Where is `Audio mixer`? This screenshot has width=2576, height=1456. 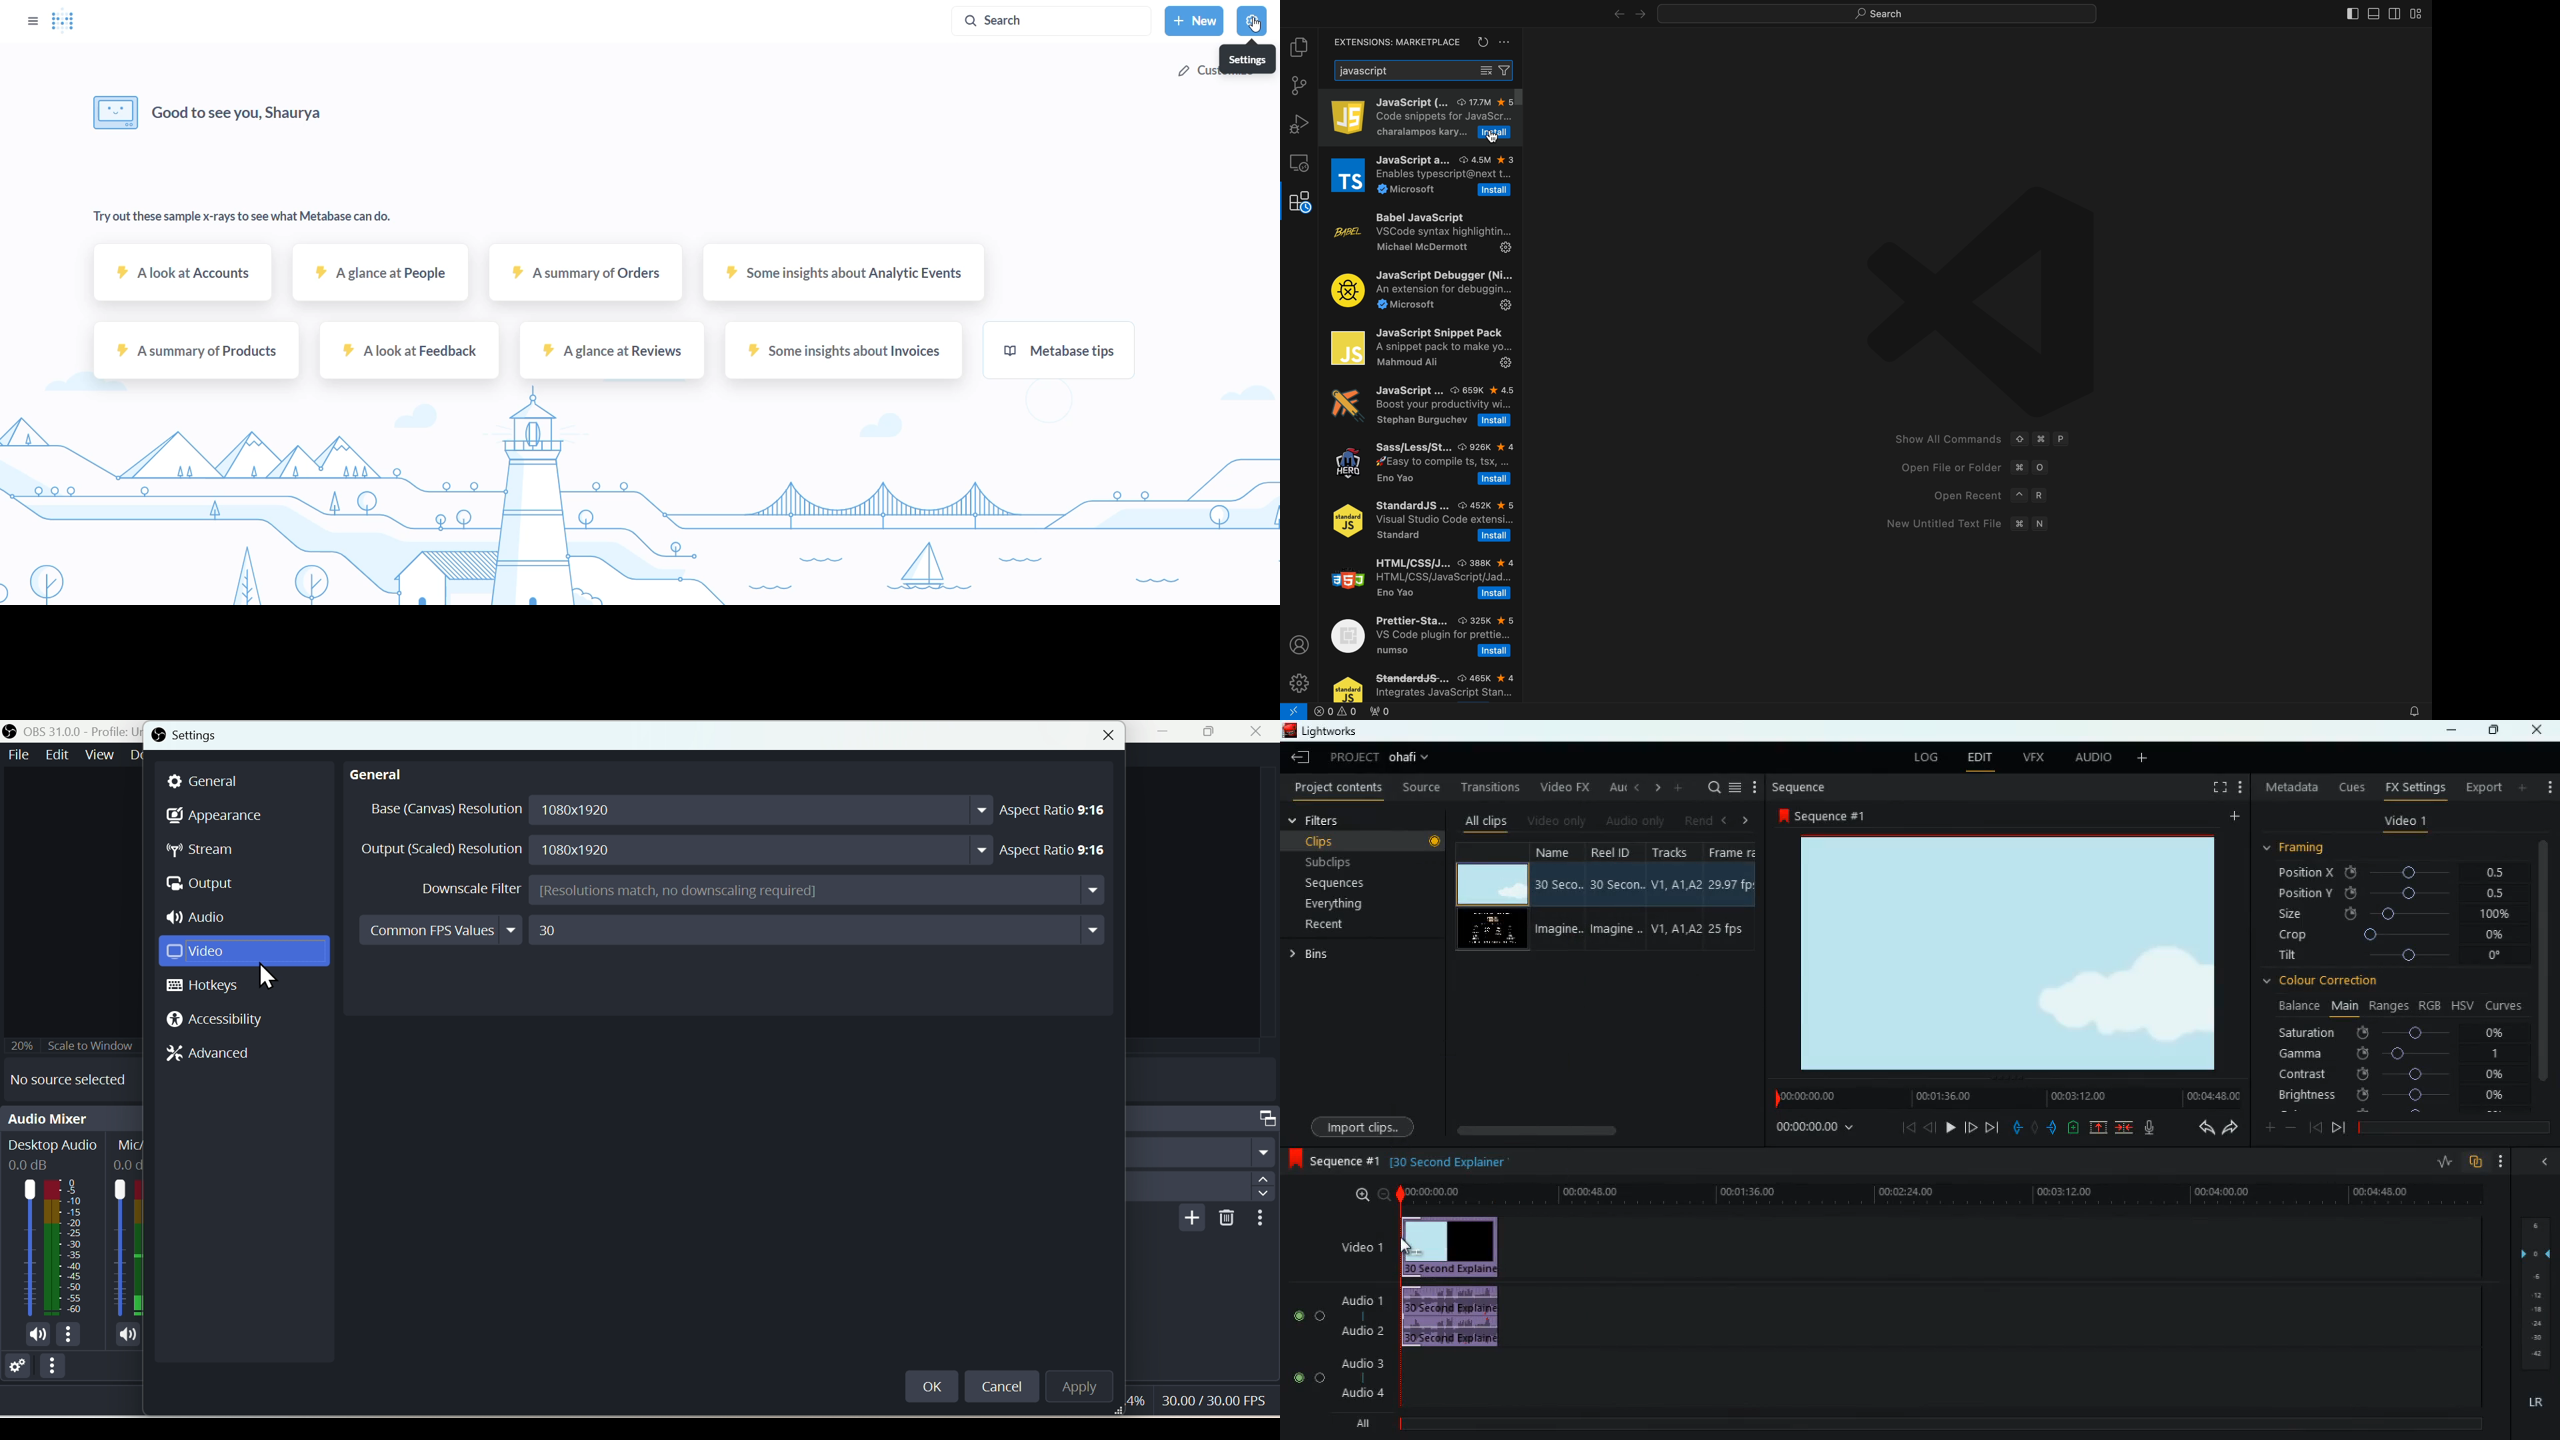 Audio mixer is located at coordinates (71, 1117).